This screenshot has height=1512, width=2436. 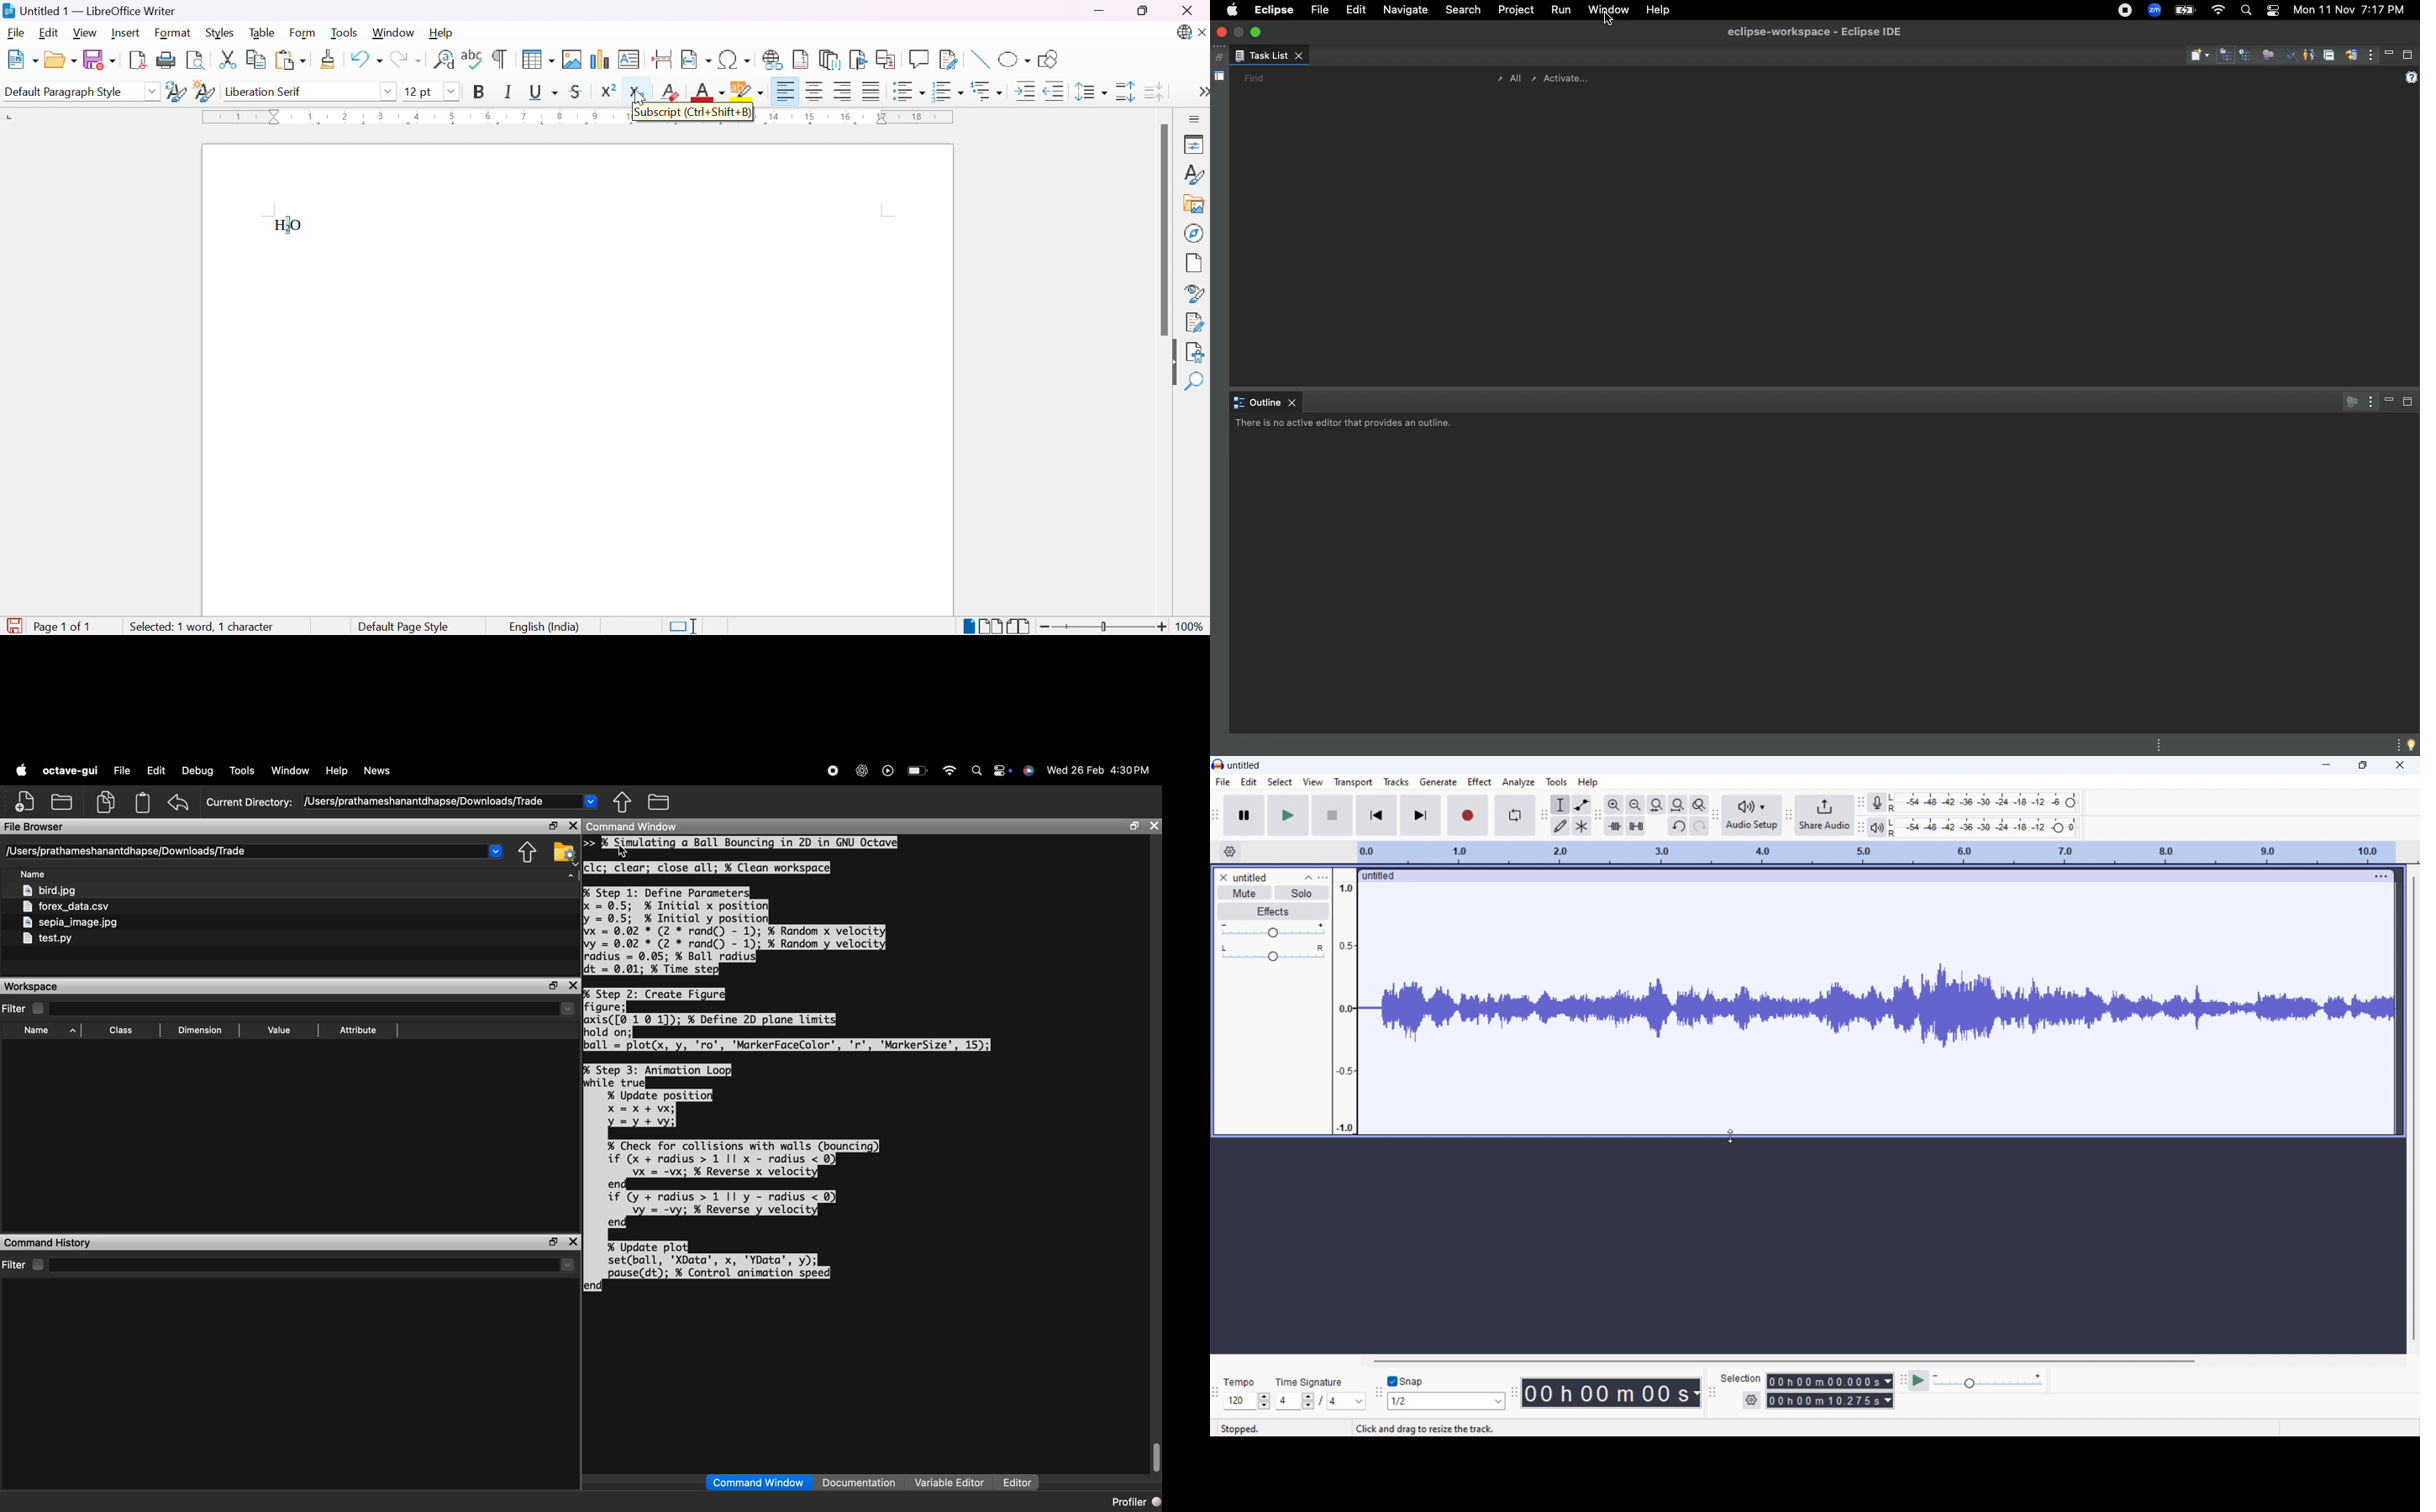 What do you see at coordinates (1612, 1392) in the screenshot?
I see `timestamp` at bounding box center [1612, 1392].